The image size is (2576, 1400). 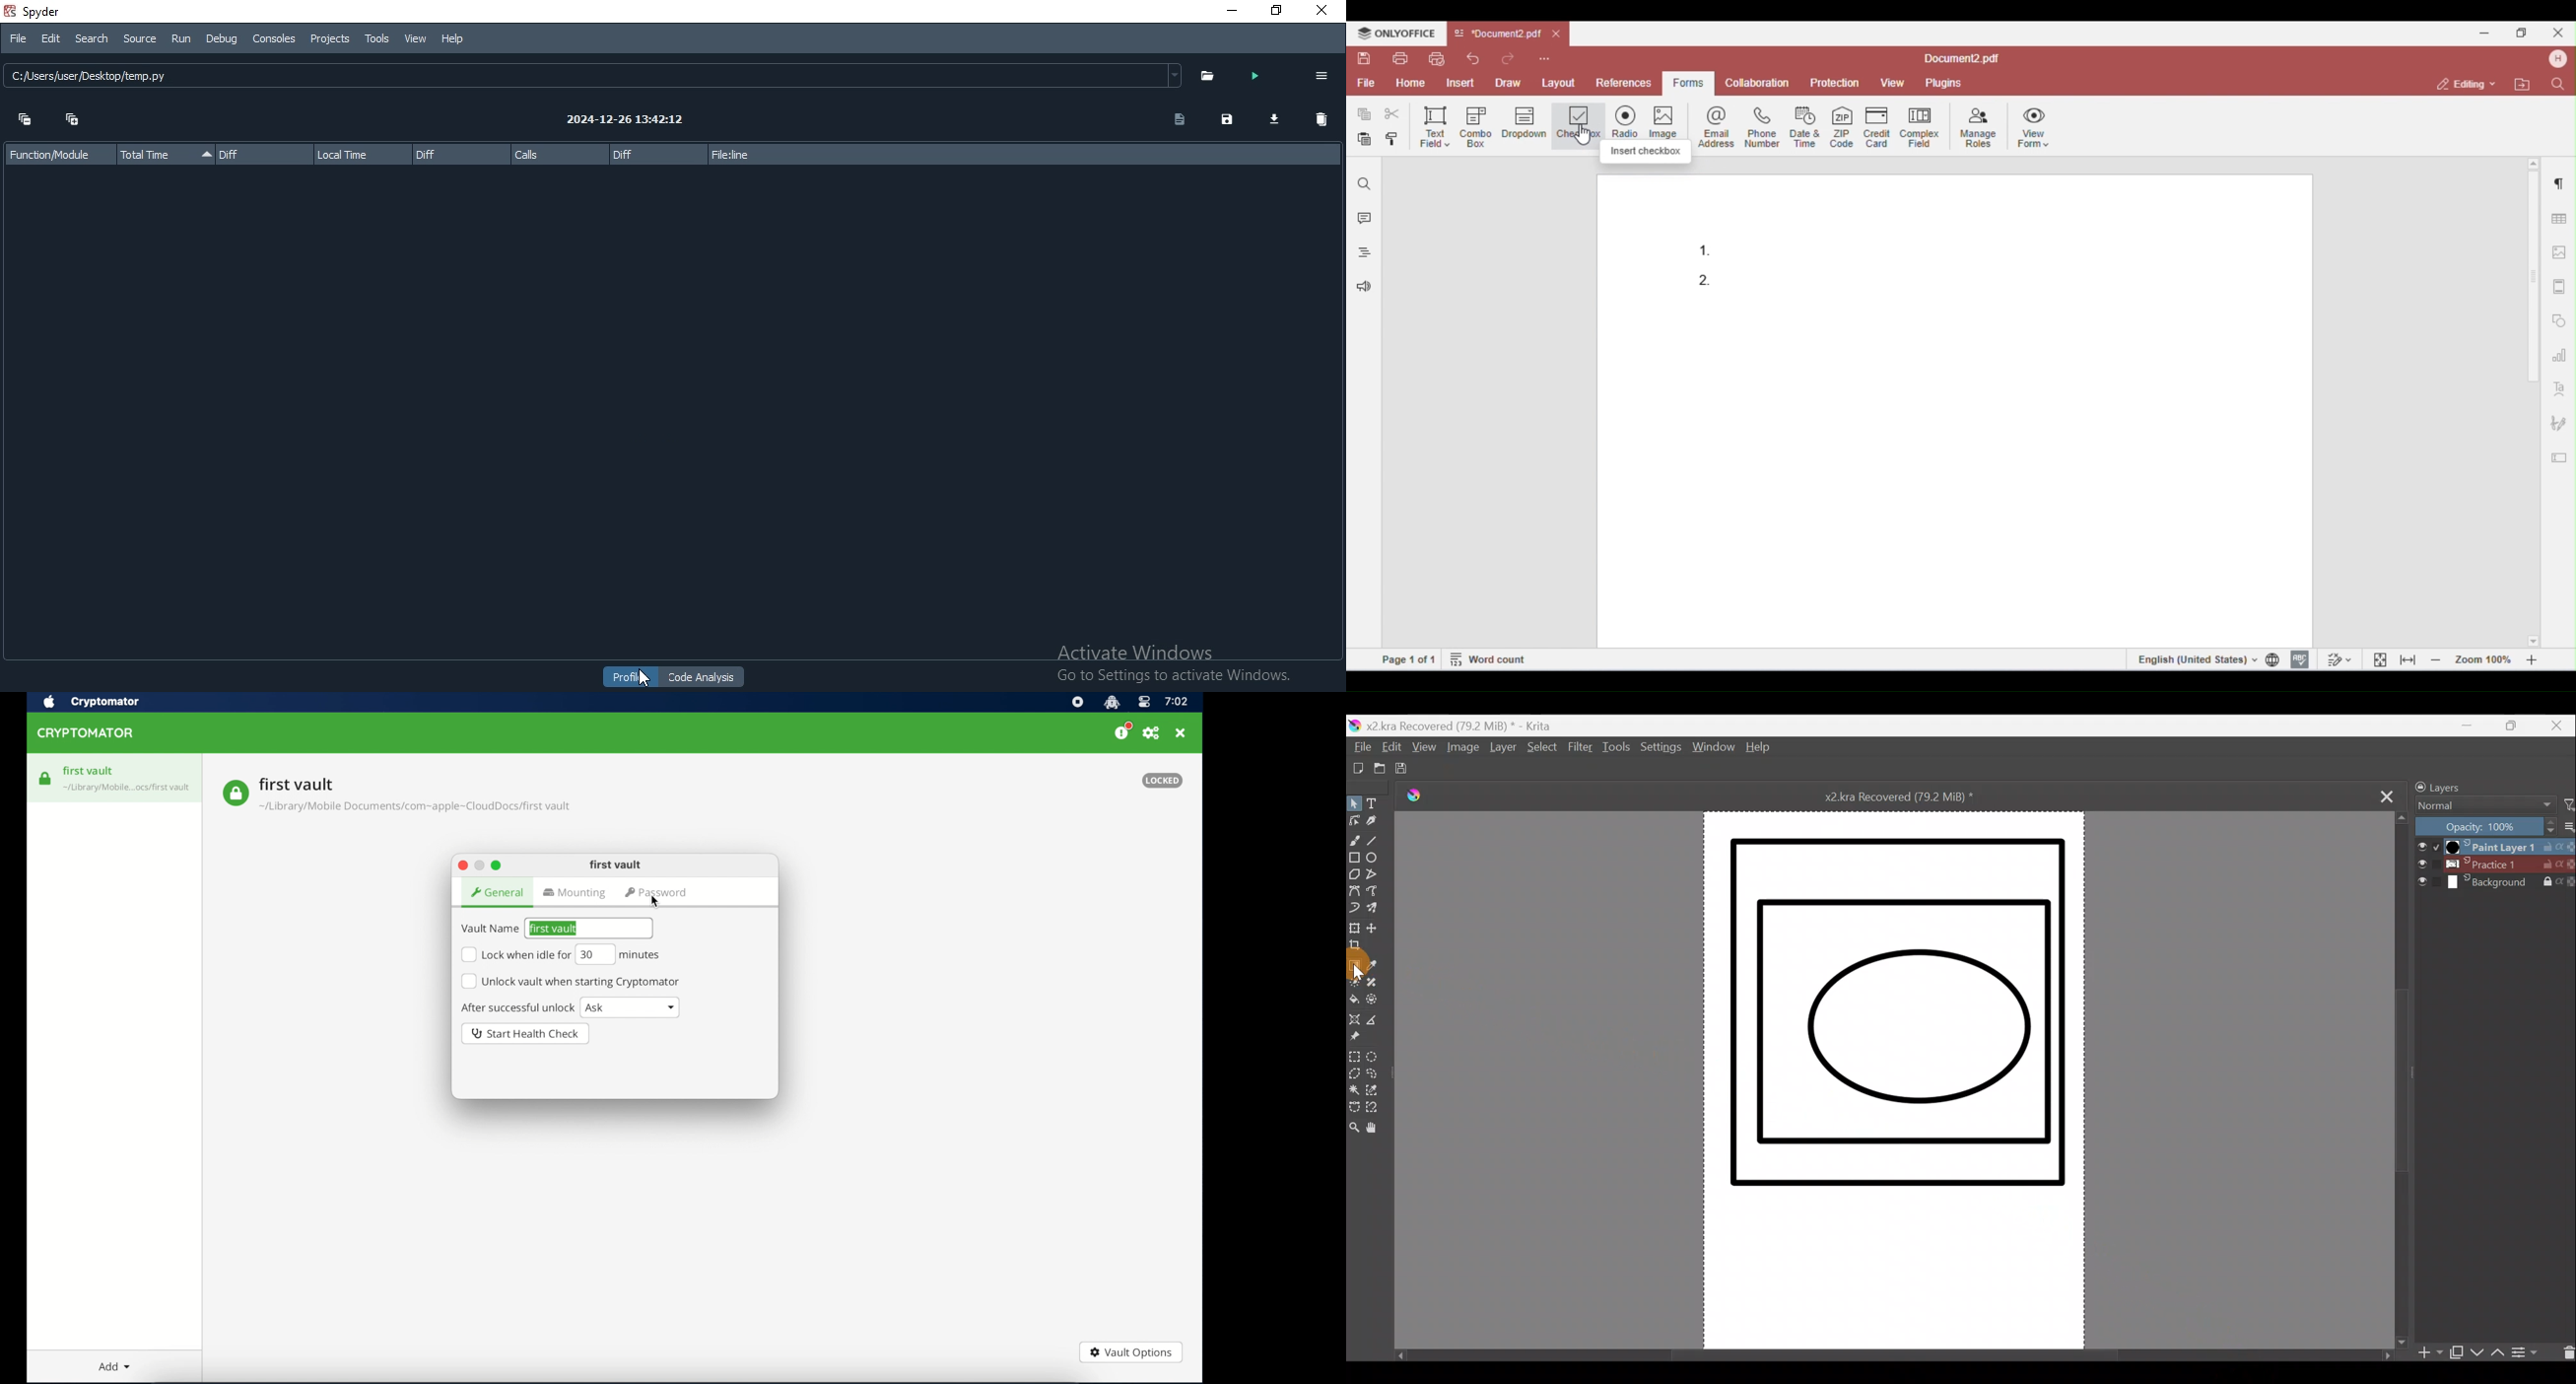 What do you see at coordinates (478, 866) in the screenshot?
I see `minimize` at bounding box center [478, 866].